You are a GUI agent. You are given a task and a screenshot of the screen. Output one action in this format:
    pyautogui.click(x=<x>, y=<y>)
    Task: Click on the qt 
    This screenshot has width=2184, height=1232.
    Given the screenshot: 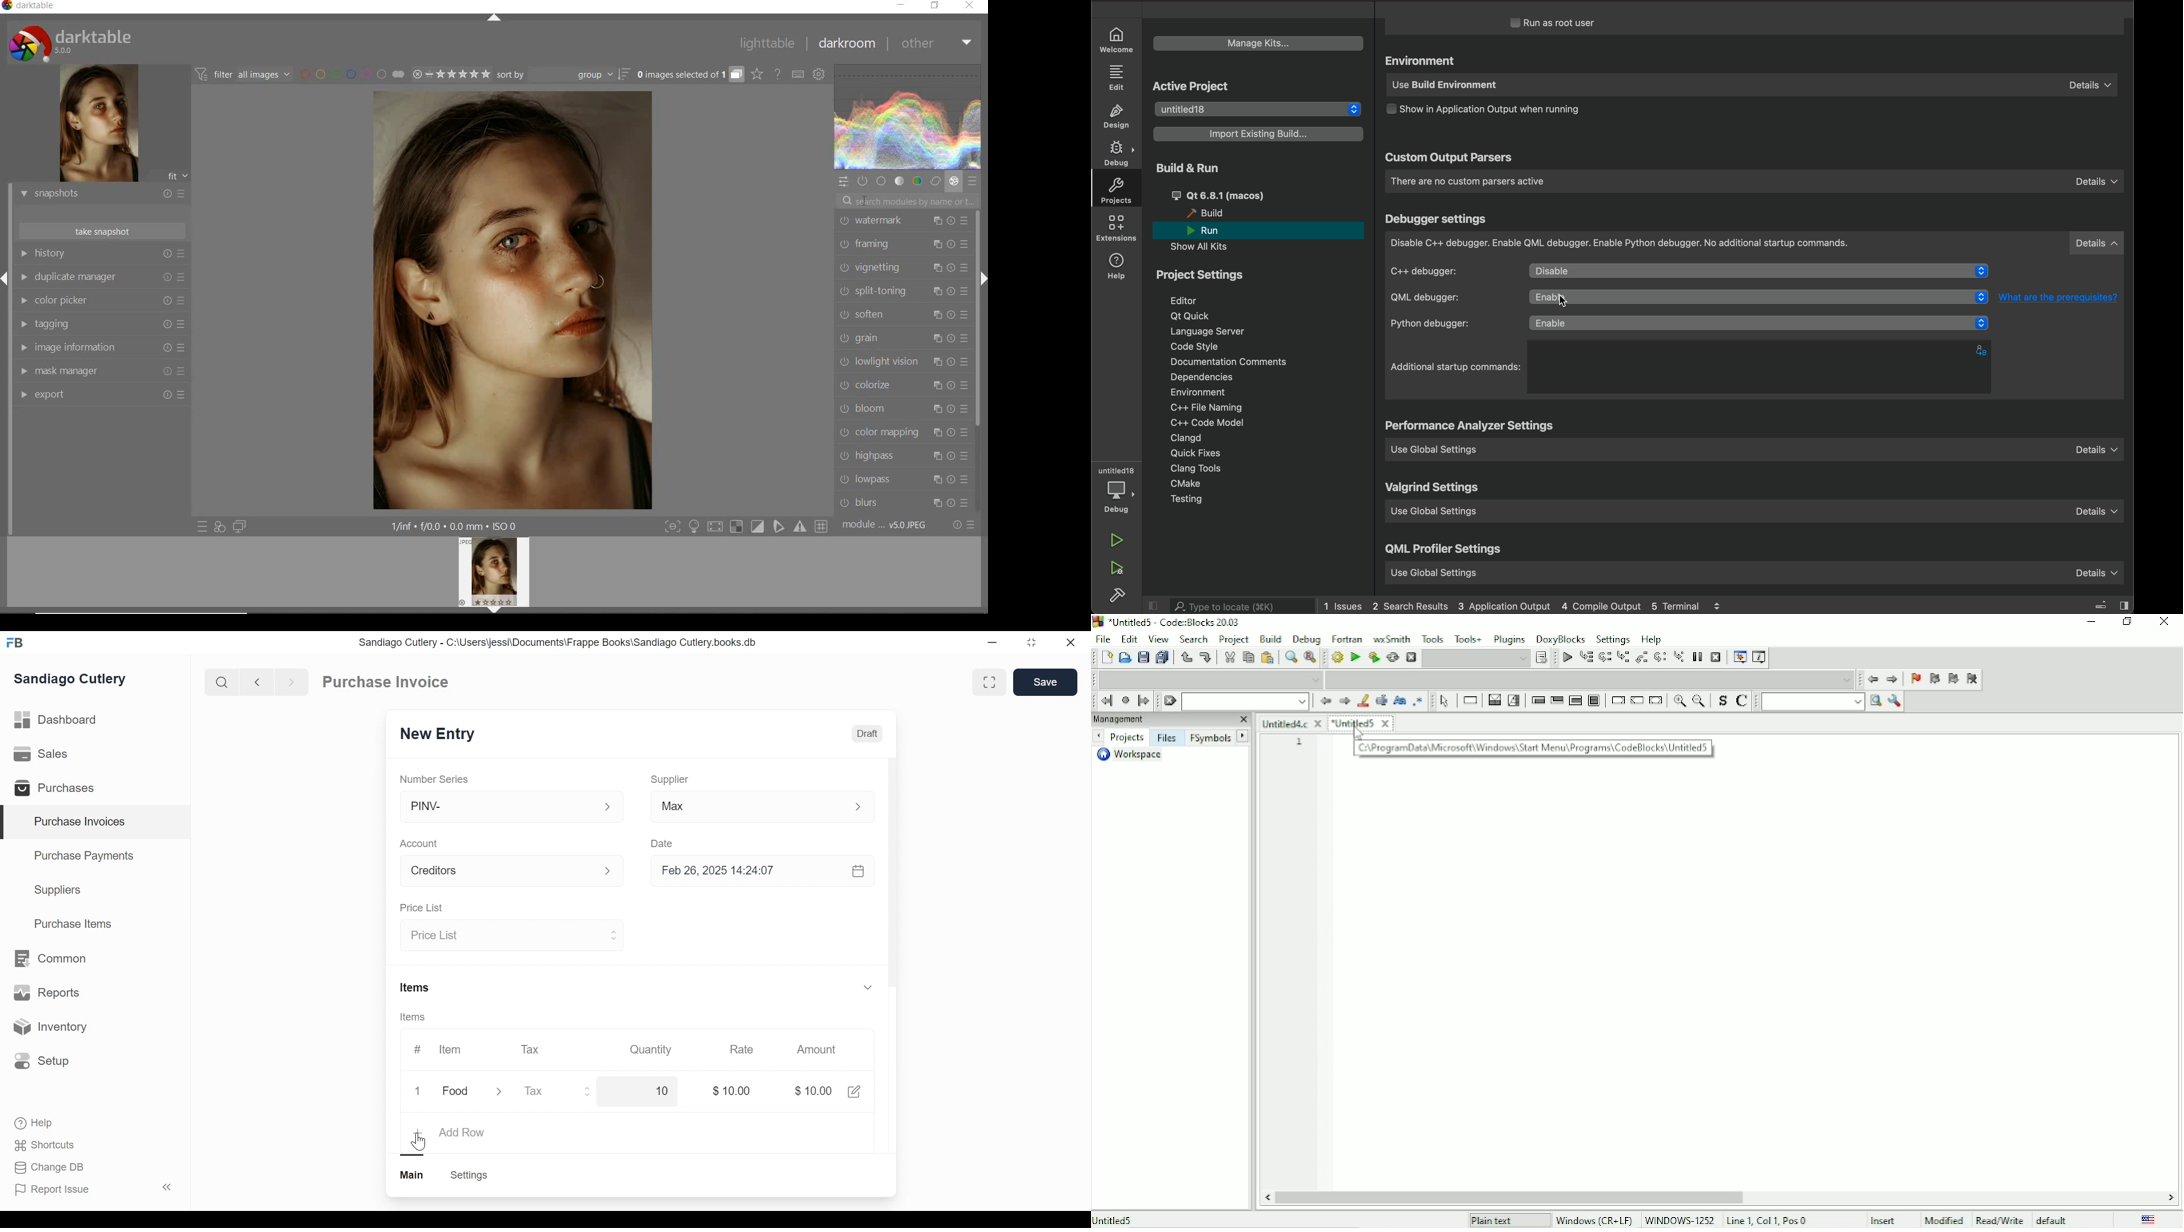 What is the action you would take?
    pyautogui.click(x=1193, y=315)
    